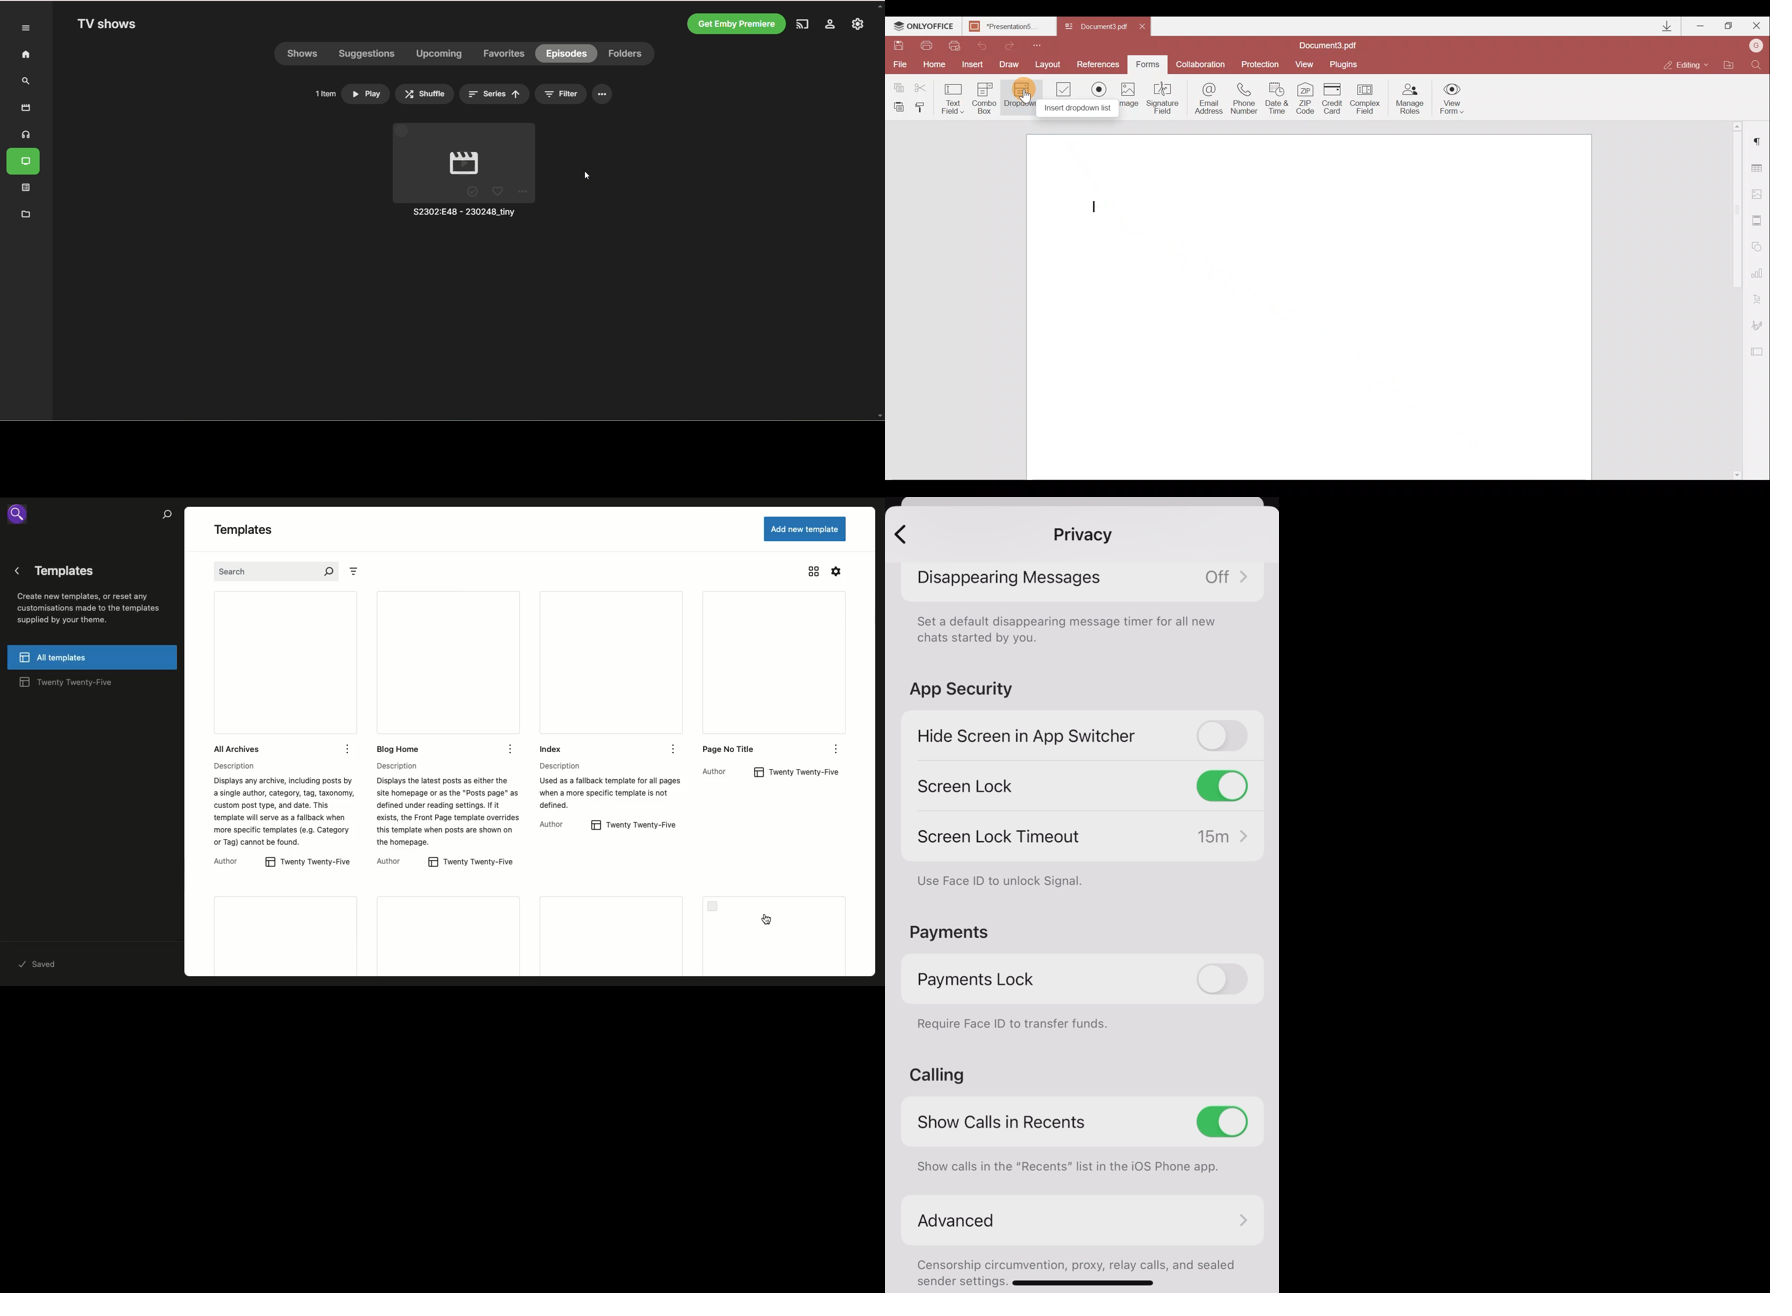 The height and width of the screenshot is (1316, 1792). What do you see at coordinates (800, 772) in the screenshot?
I see `twenty twenty five` at bounding box center [800, 772].